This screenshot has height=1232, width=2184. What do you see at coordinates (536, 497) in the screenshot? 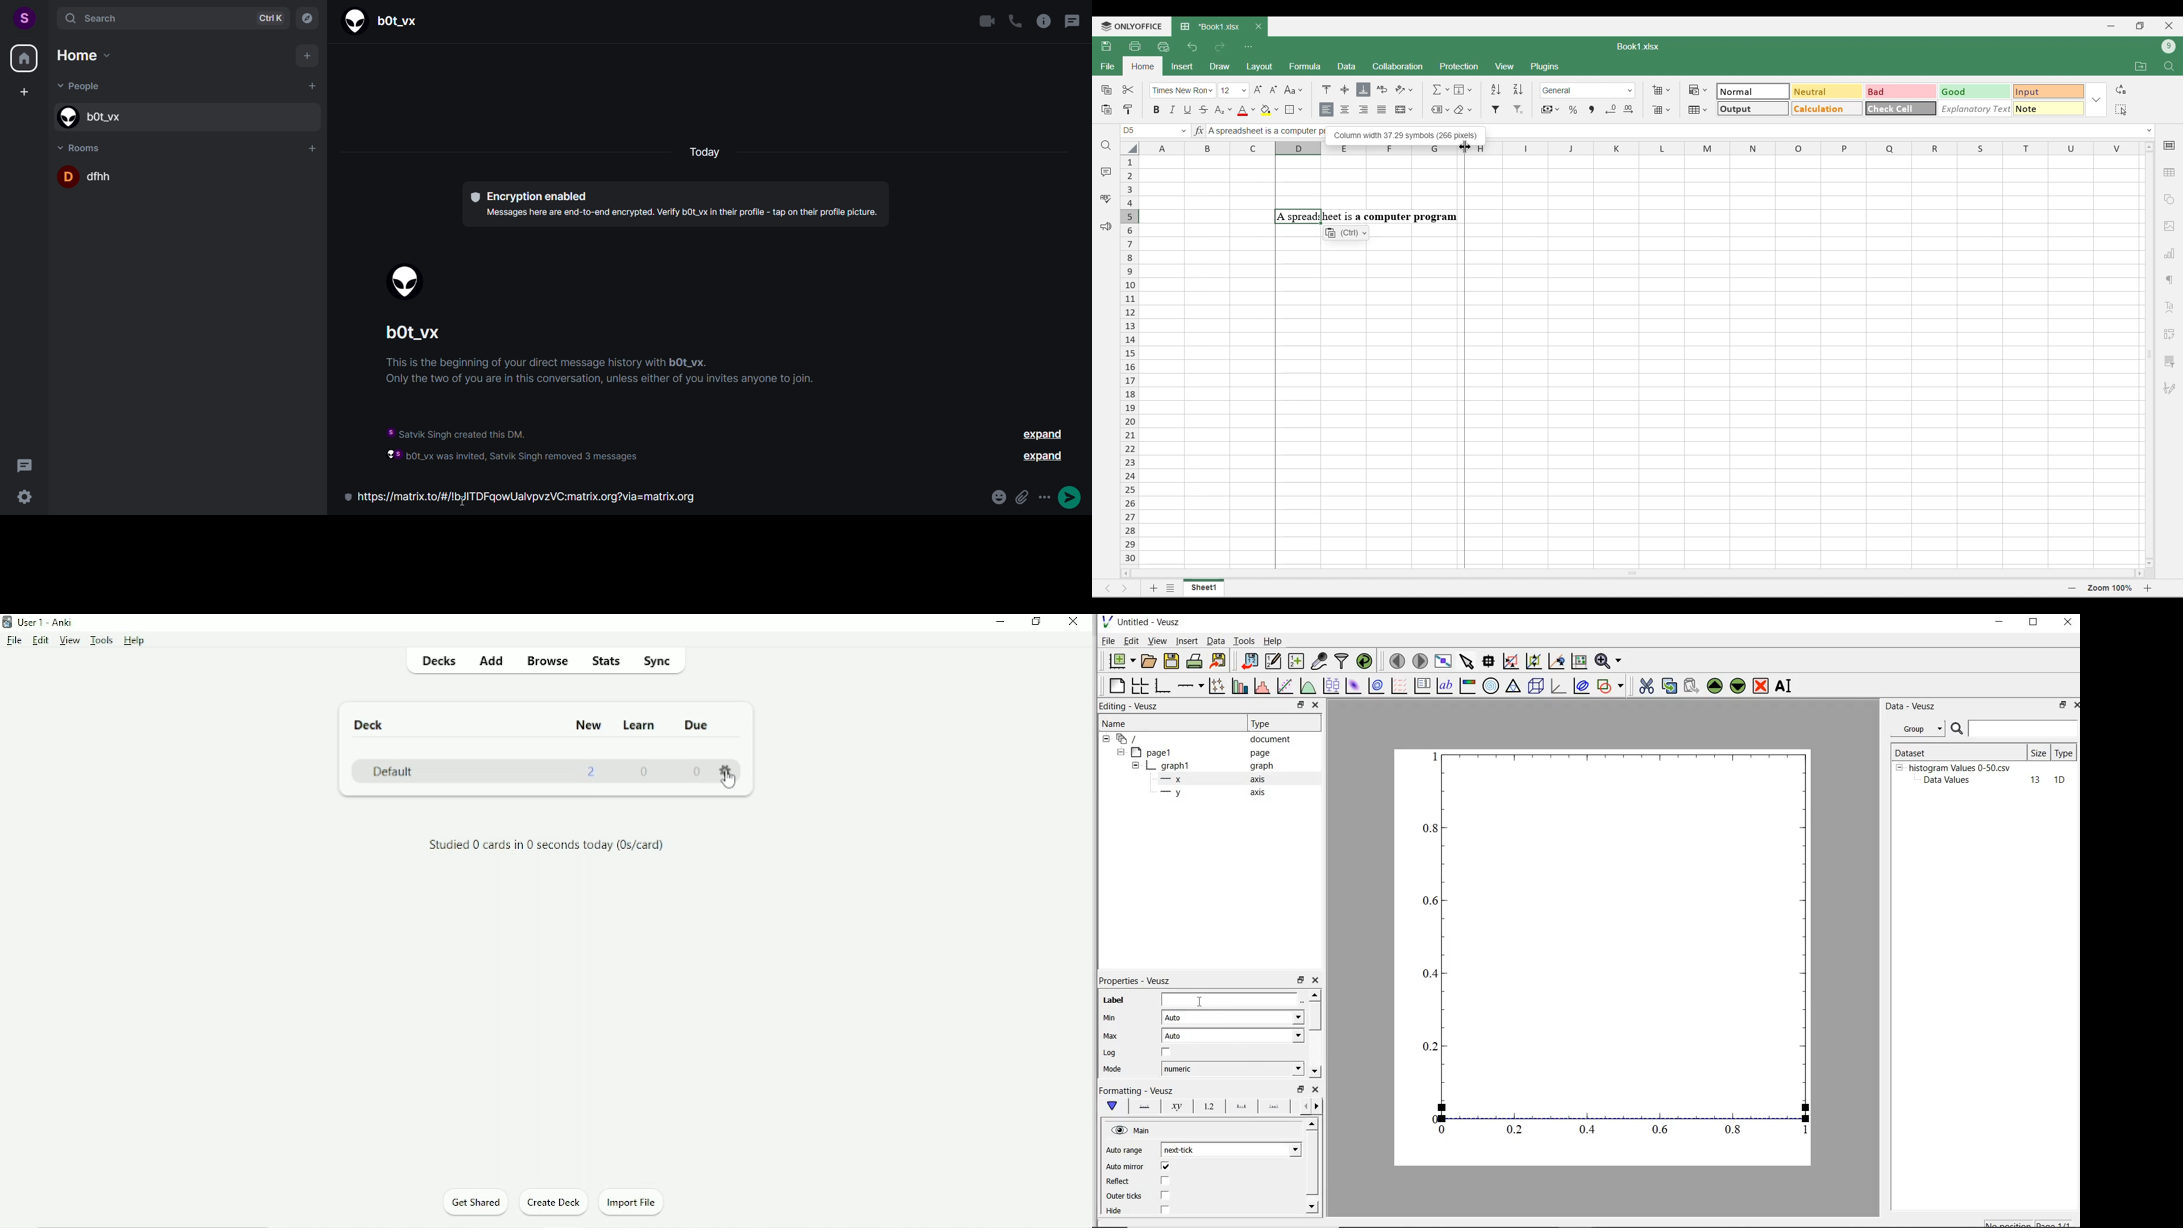
I see `room invite link` at bounding box center [536, 497].